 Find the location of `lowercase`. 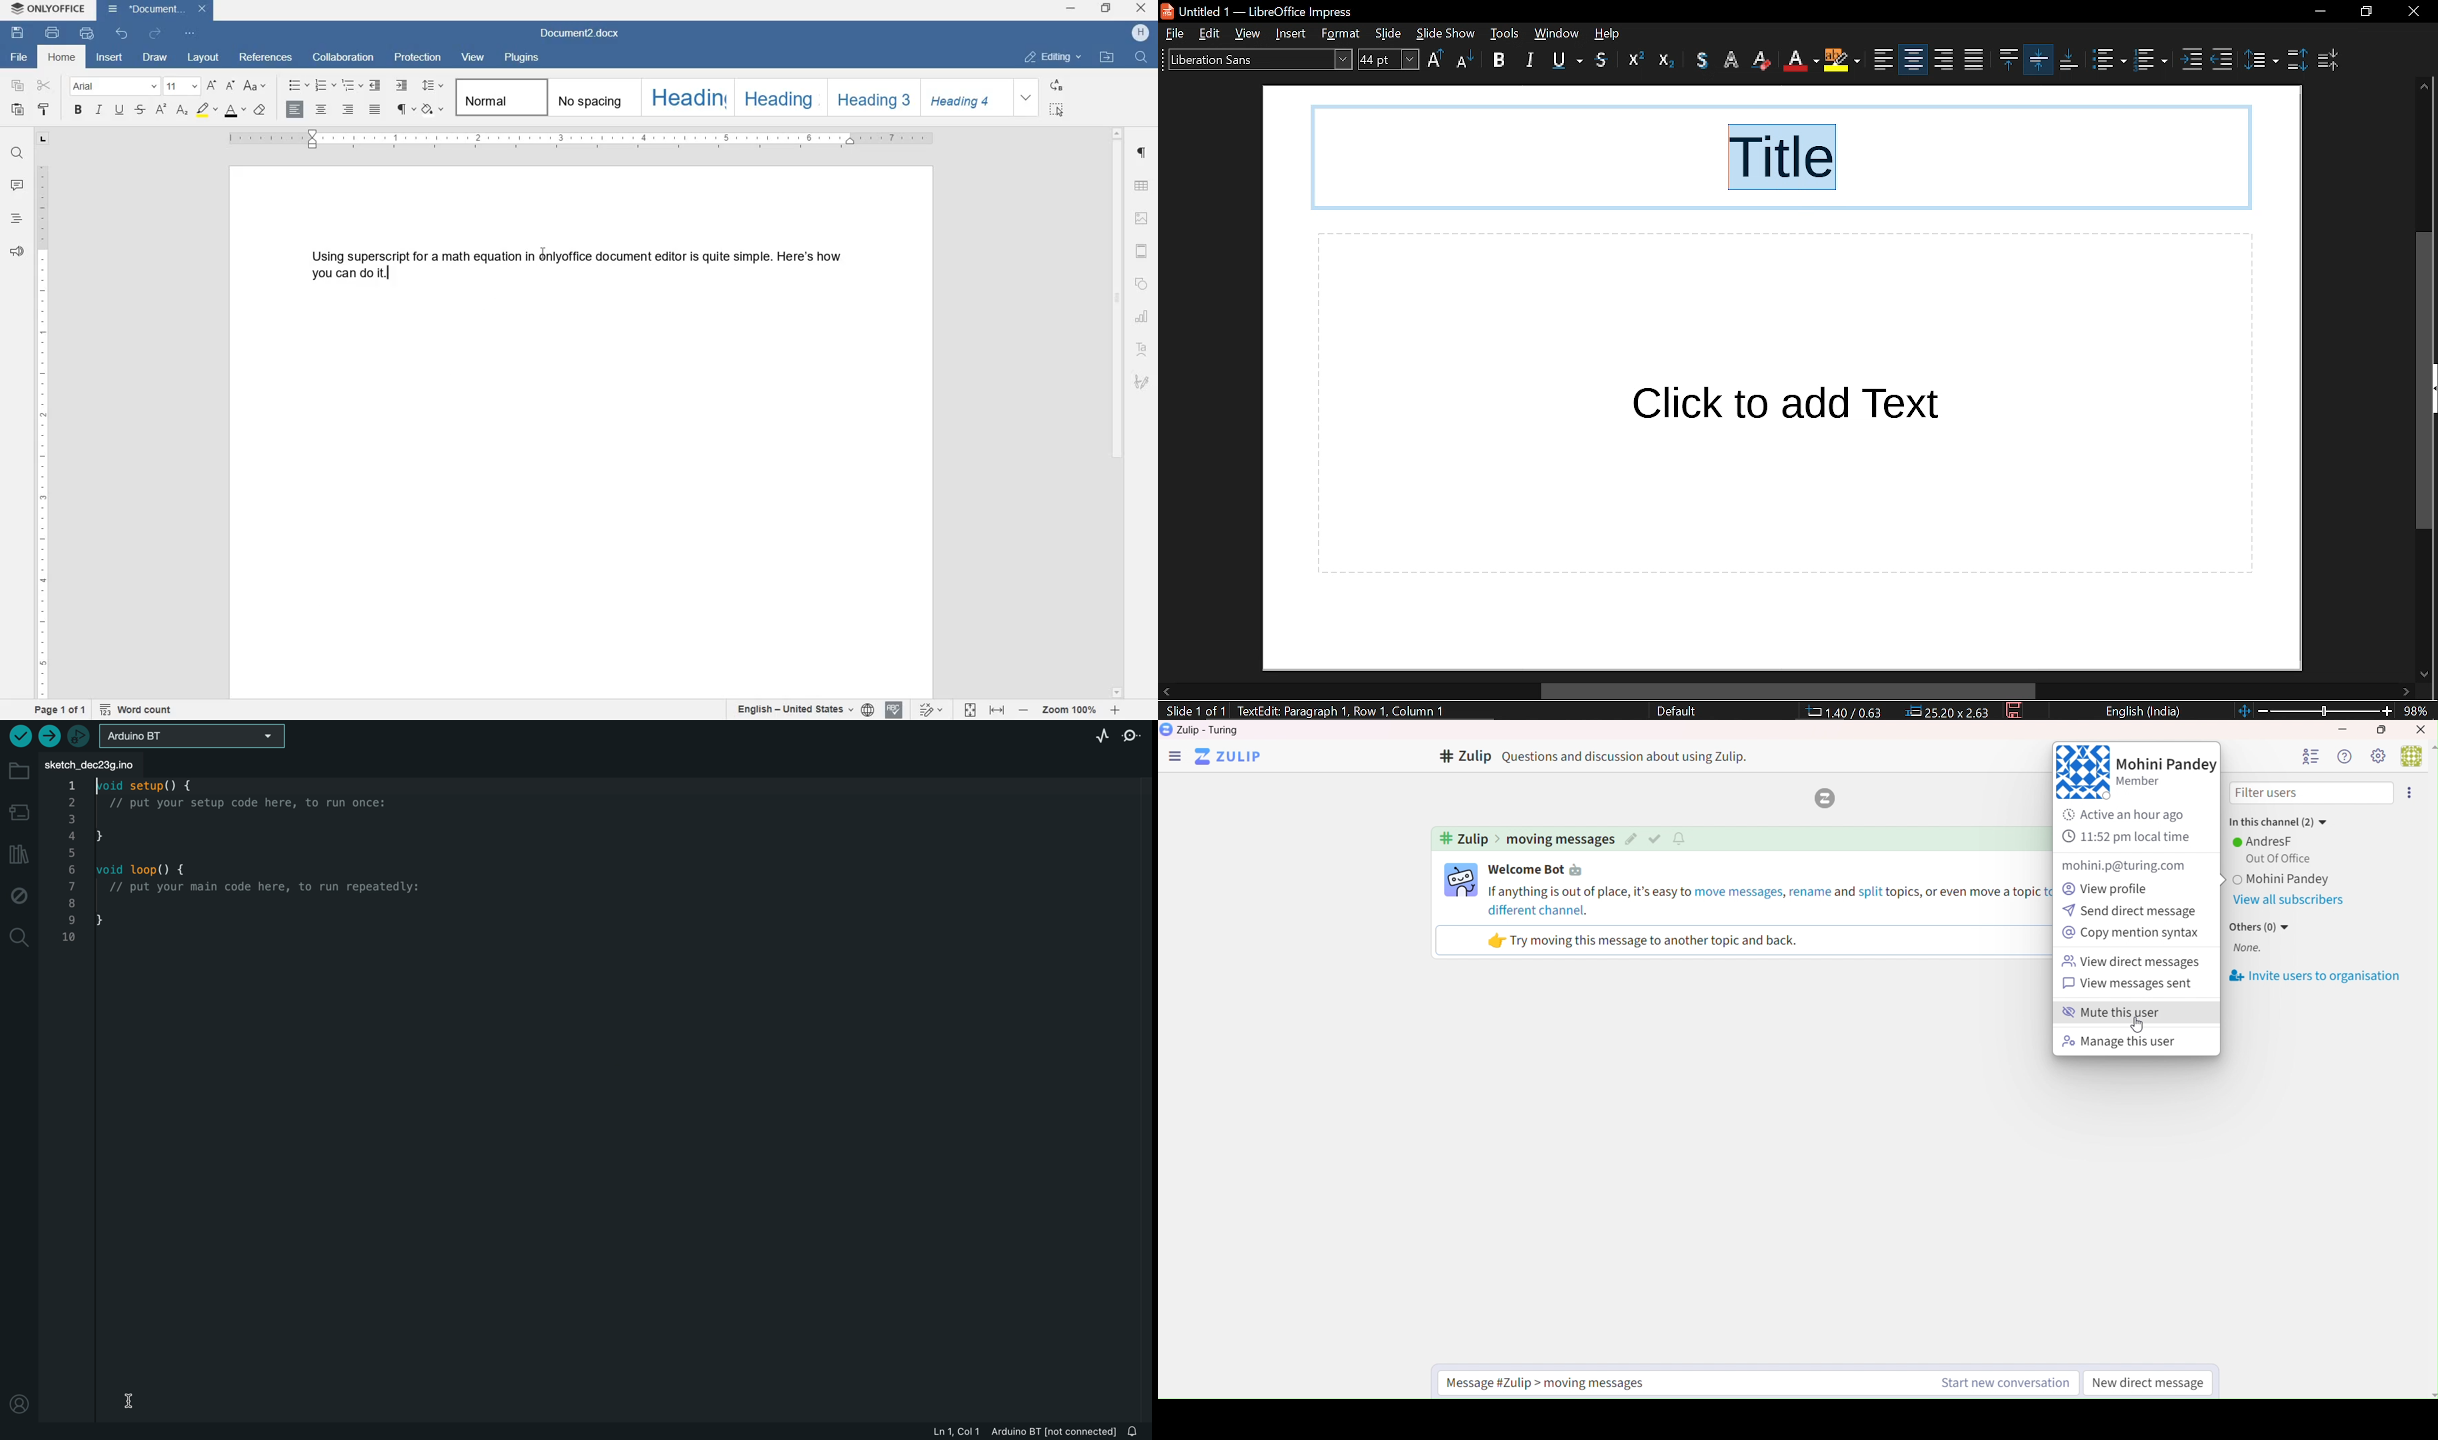

lowercase is located at coordinates (1464, 62).